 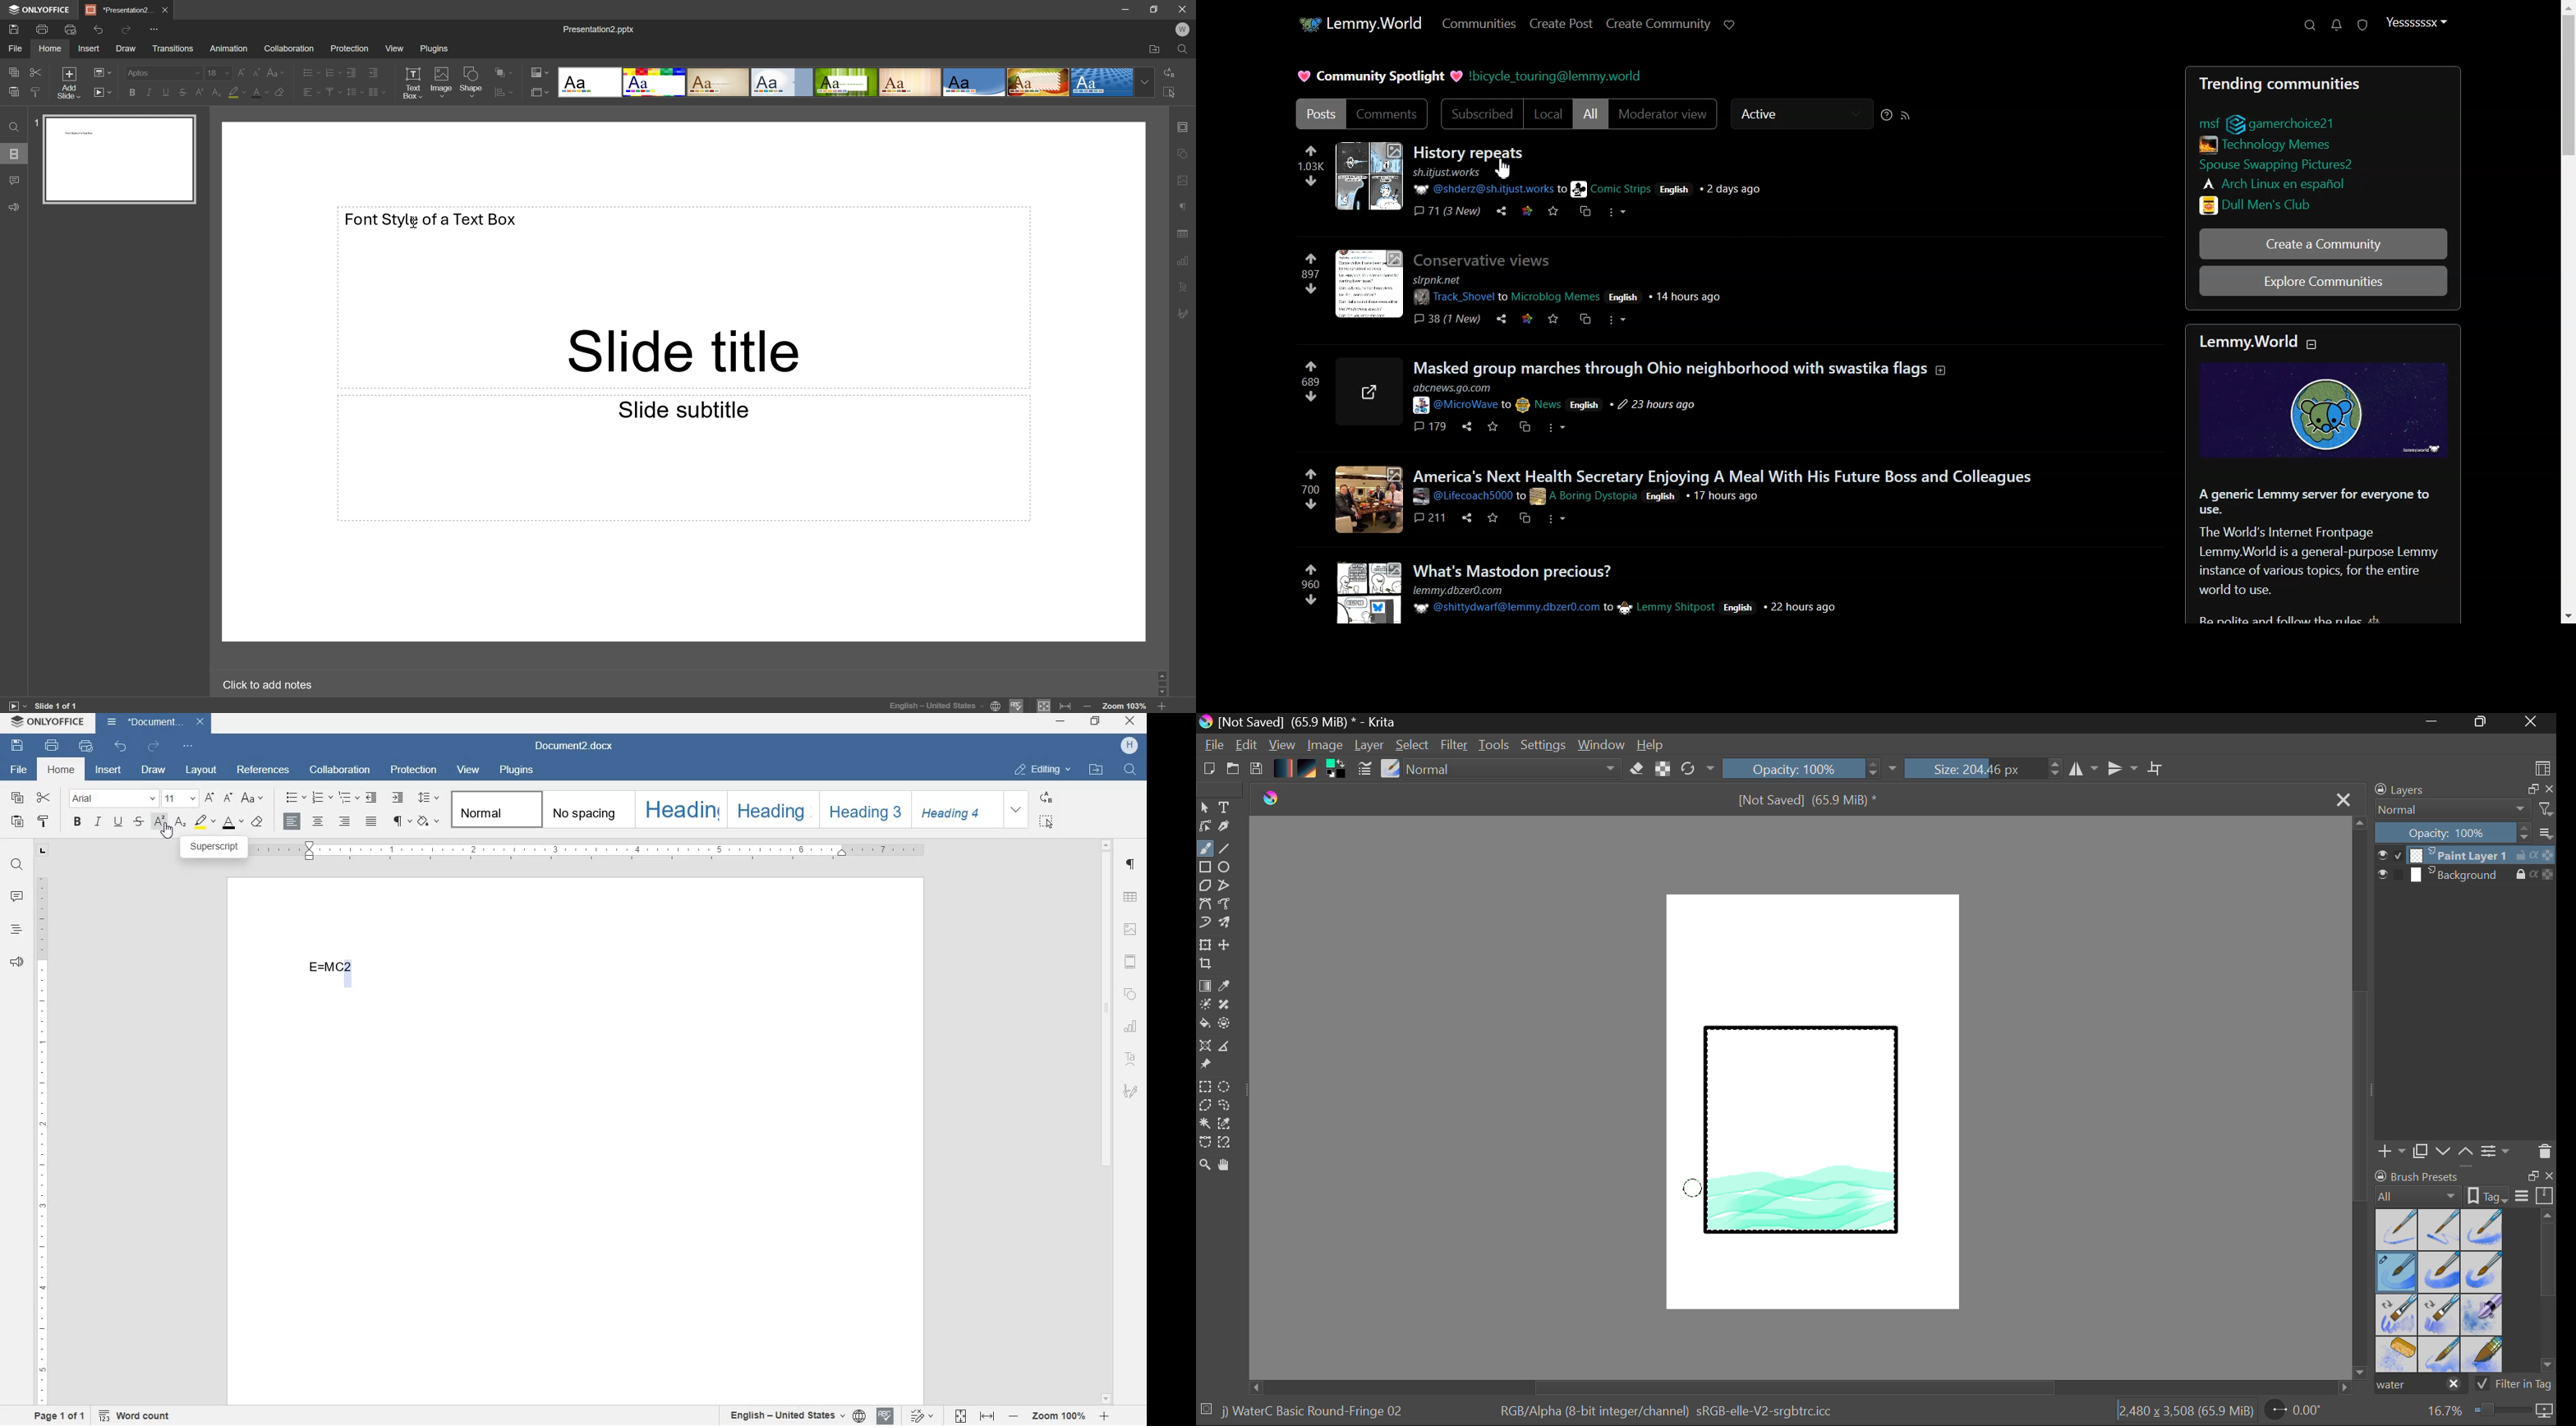 What do you see at coordinates (200, 92) in the screenshot?
I see `Superscript` at bounding box center [200, 92].